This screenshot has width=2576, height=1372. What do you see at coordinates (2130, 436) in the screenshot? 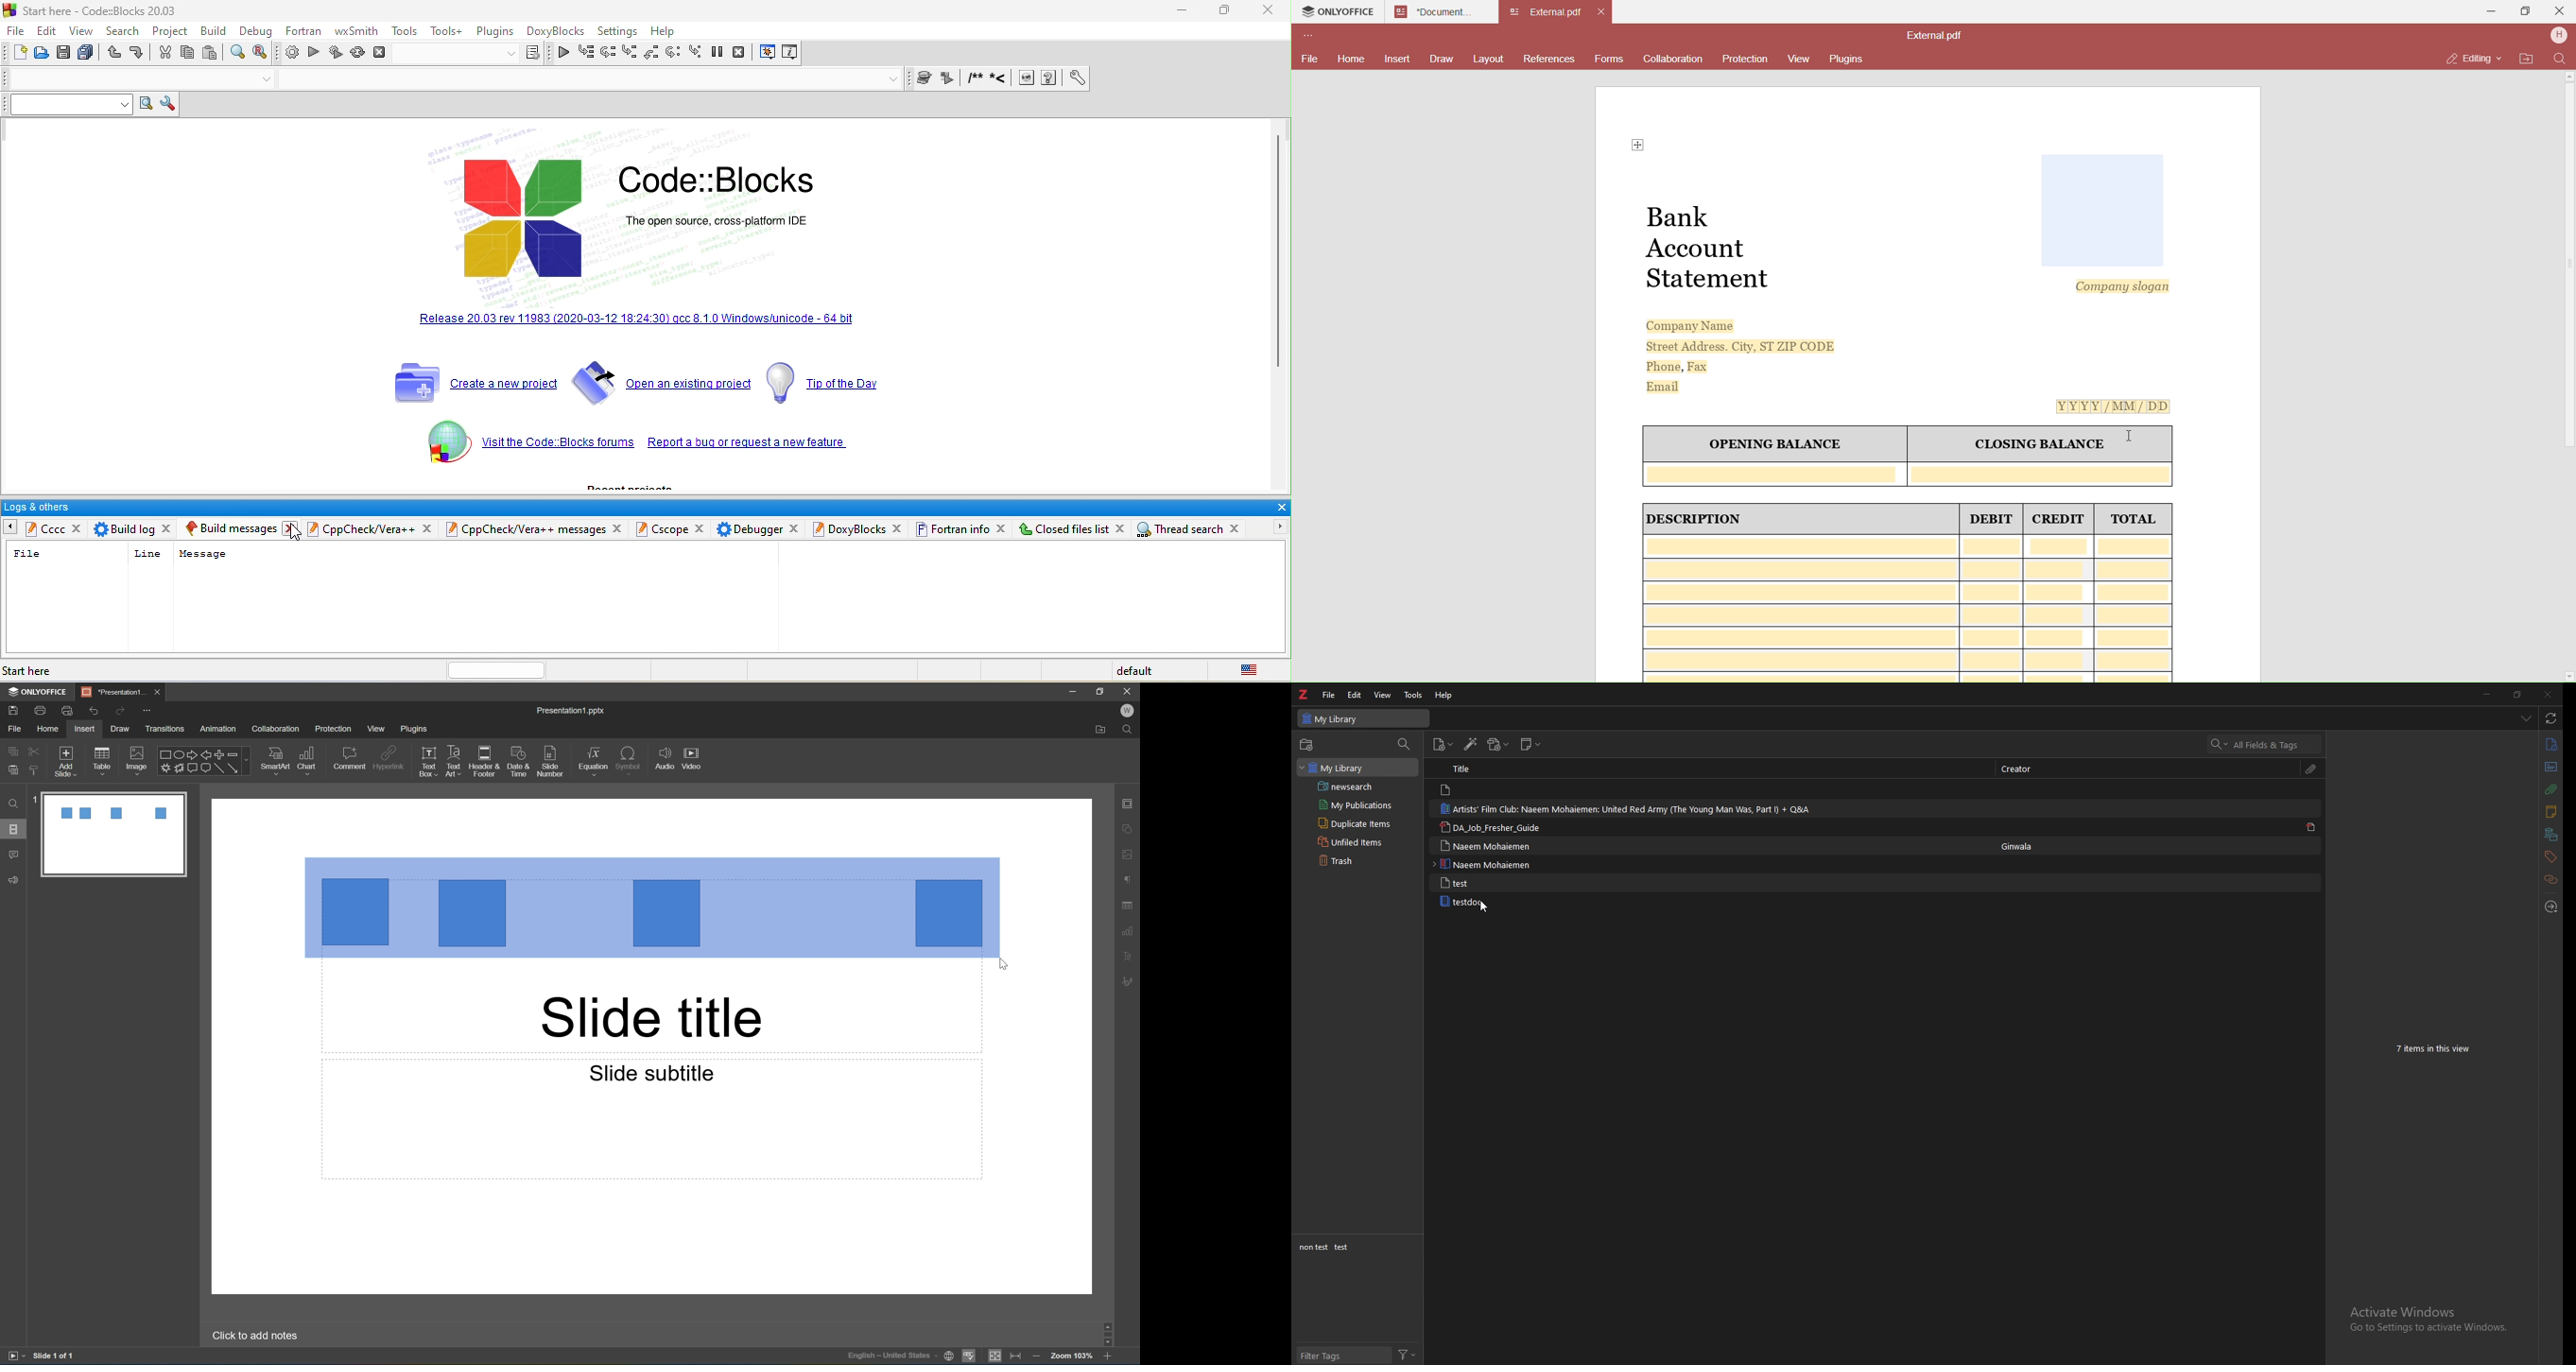
I see `cursor` at bounding box center [2130, 436].